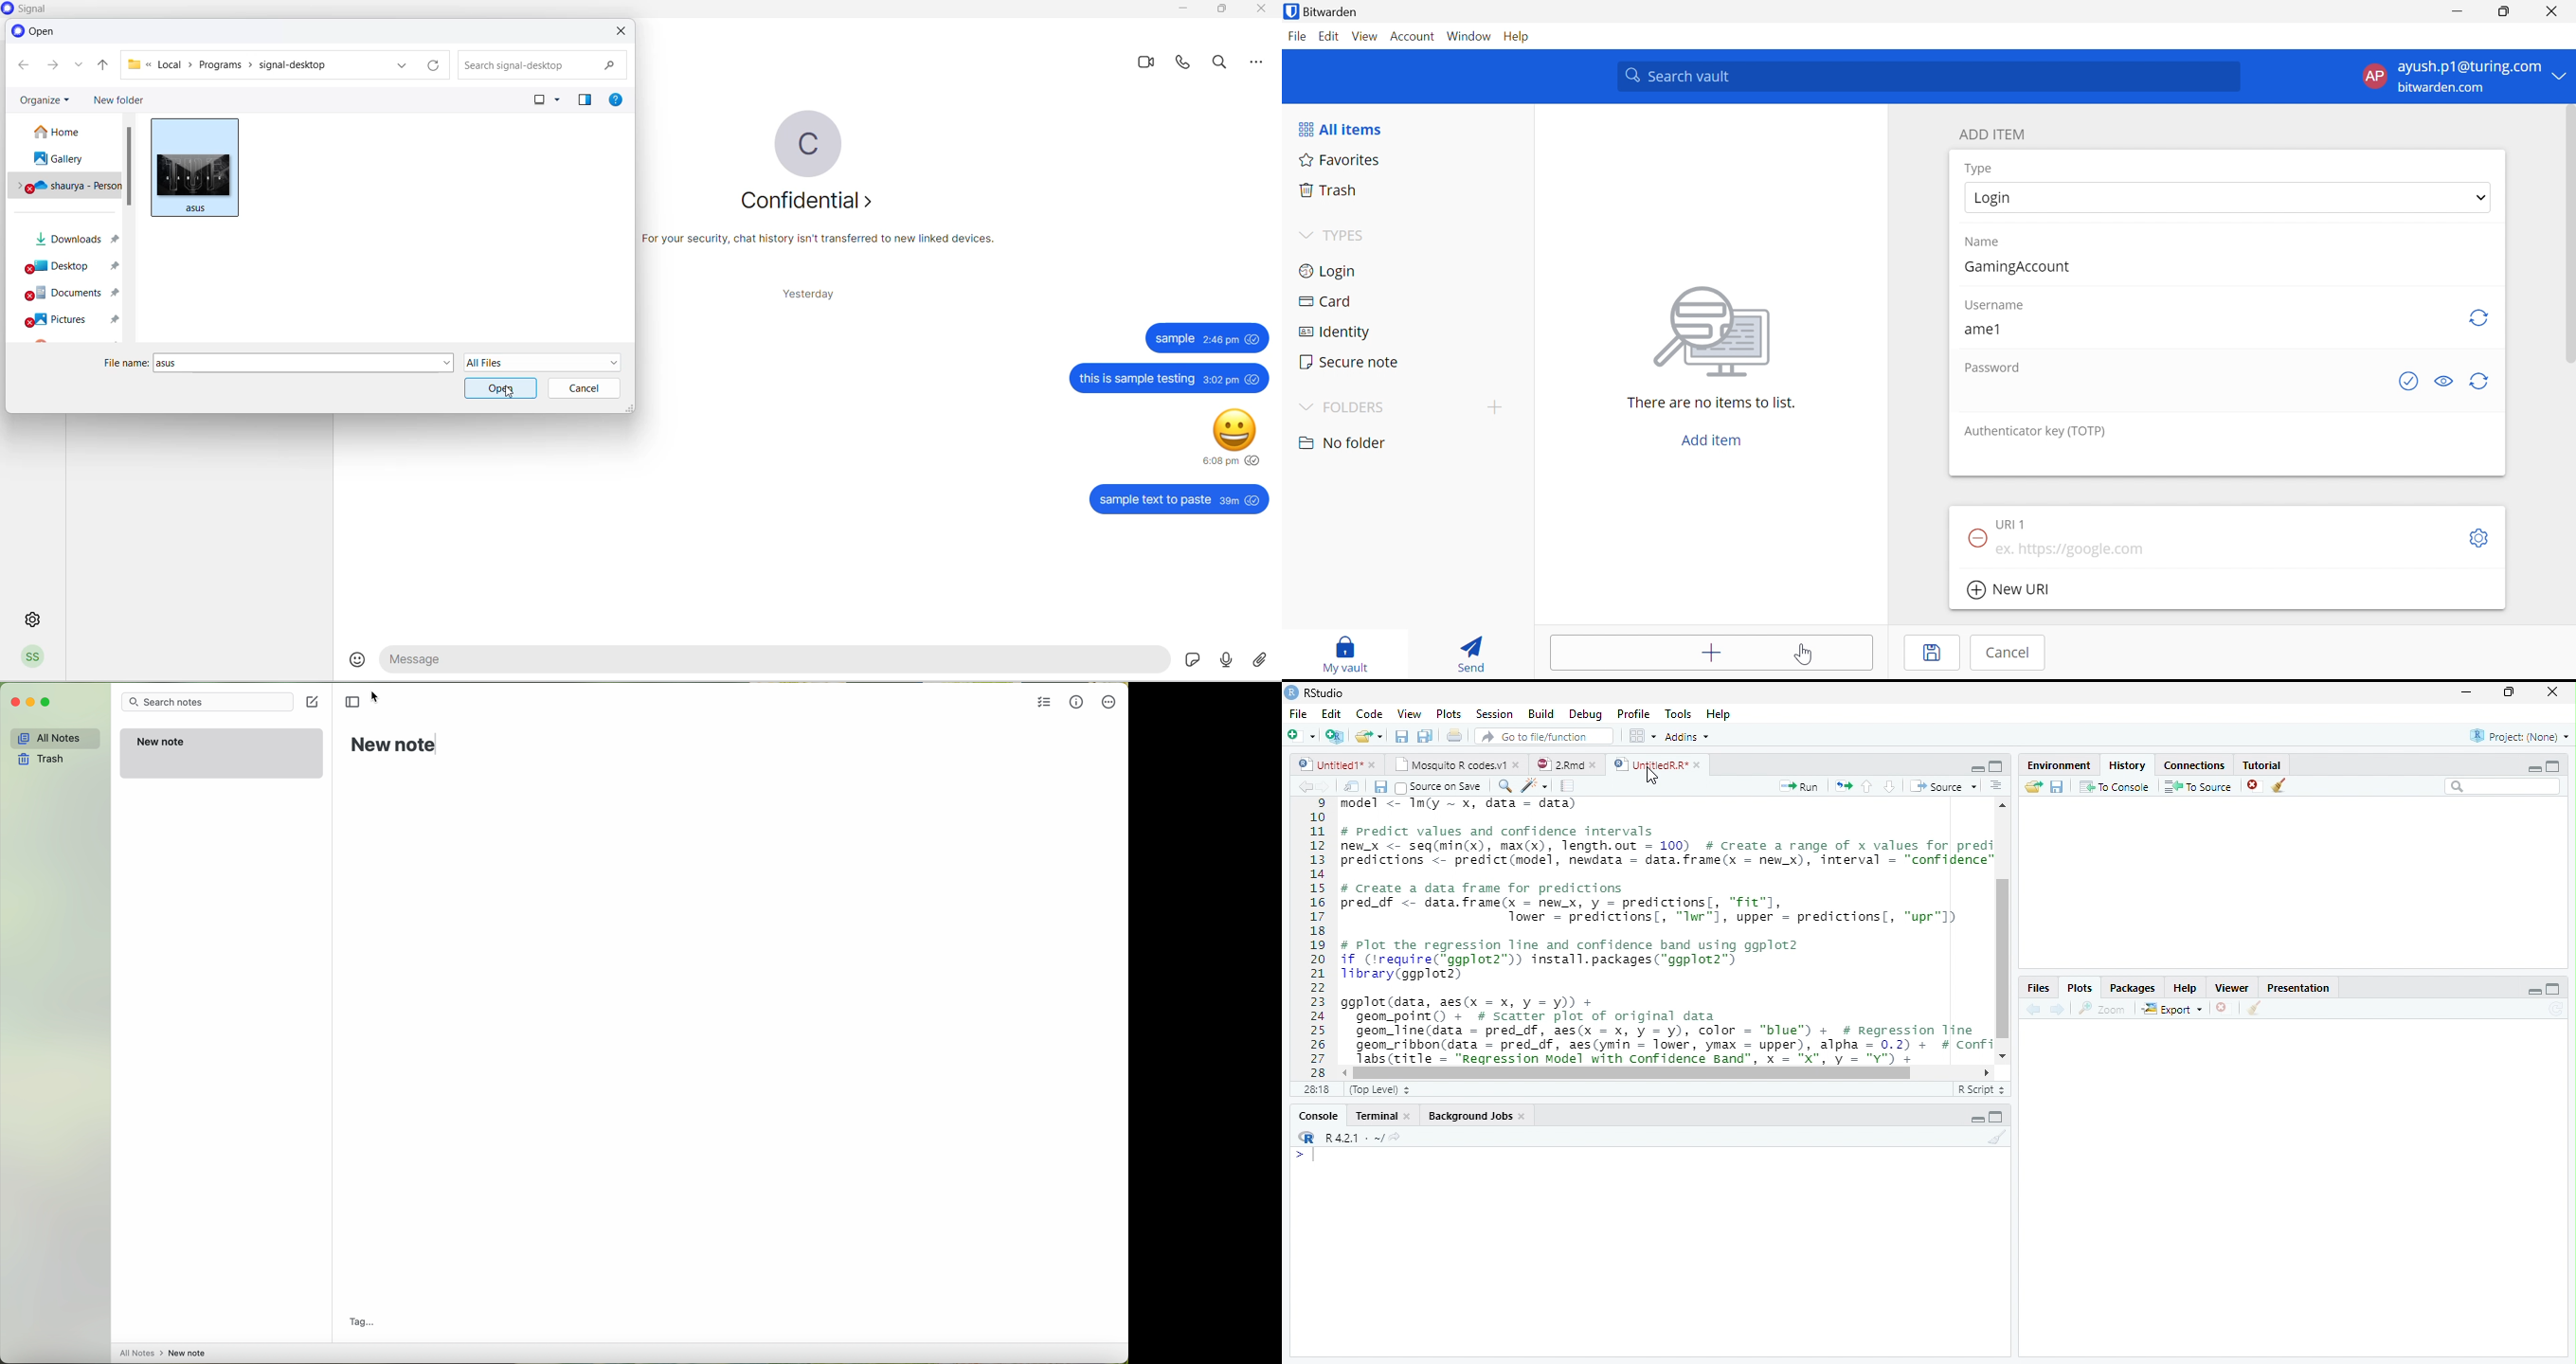  I want to click on Save, so click(2057, 789).